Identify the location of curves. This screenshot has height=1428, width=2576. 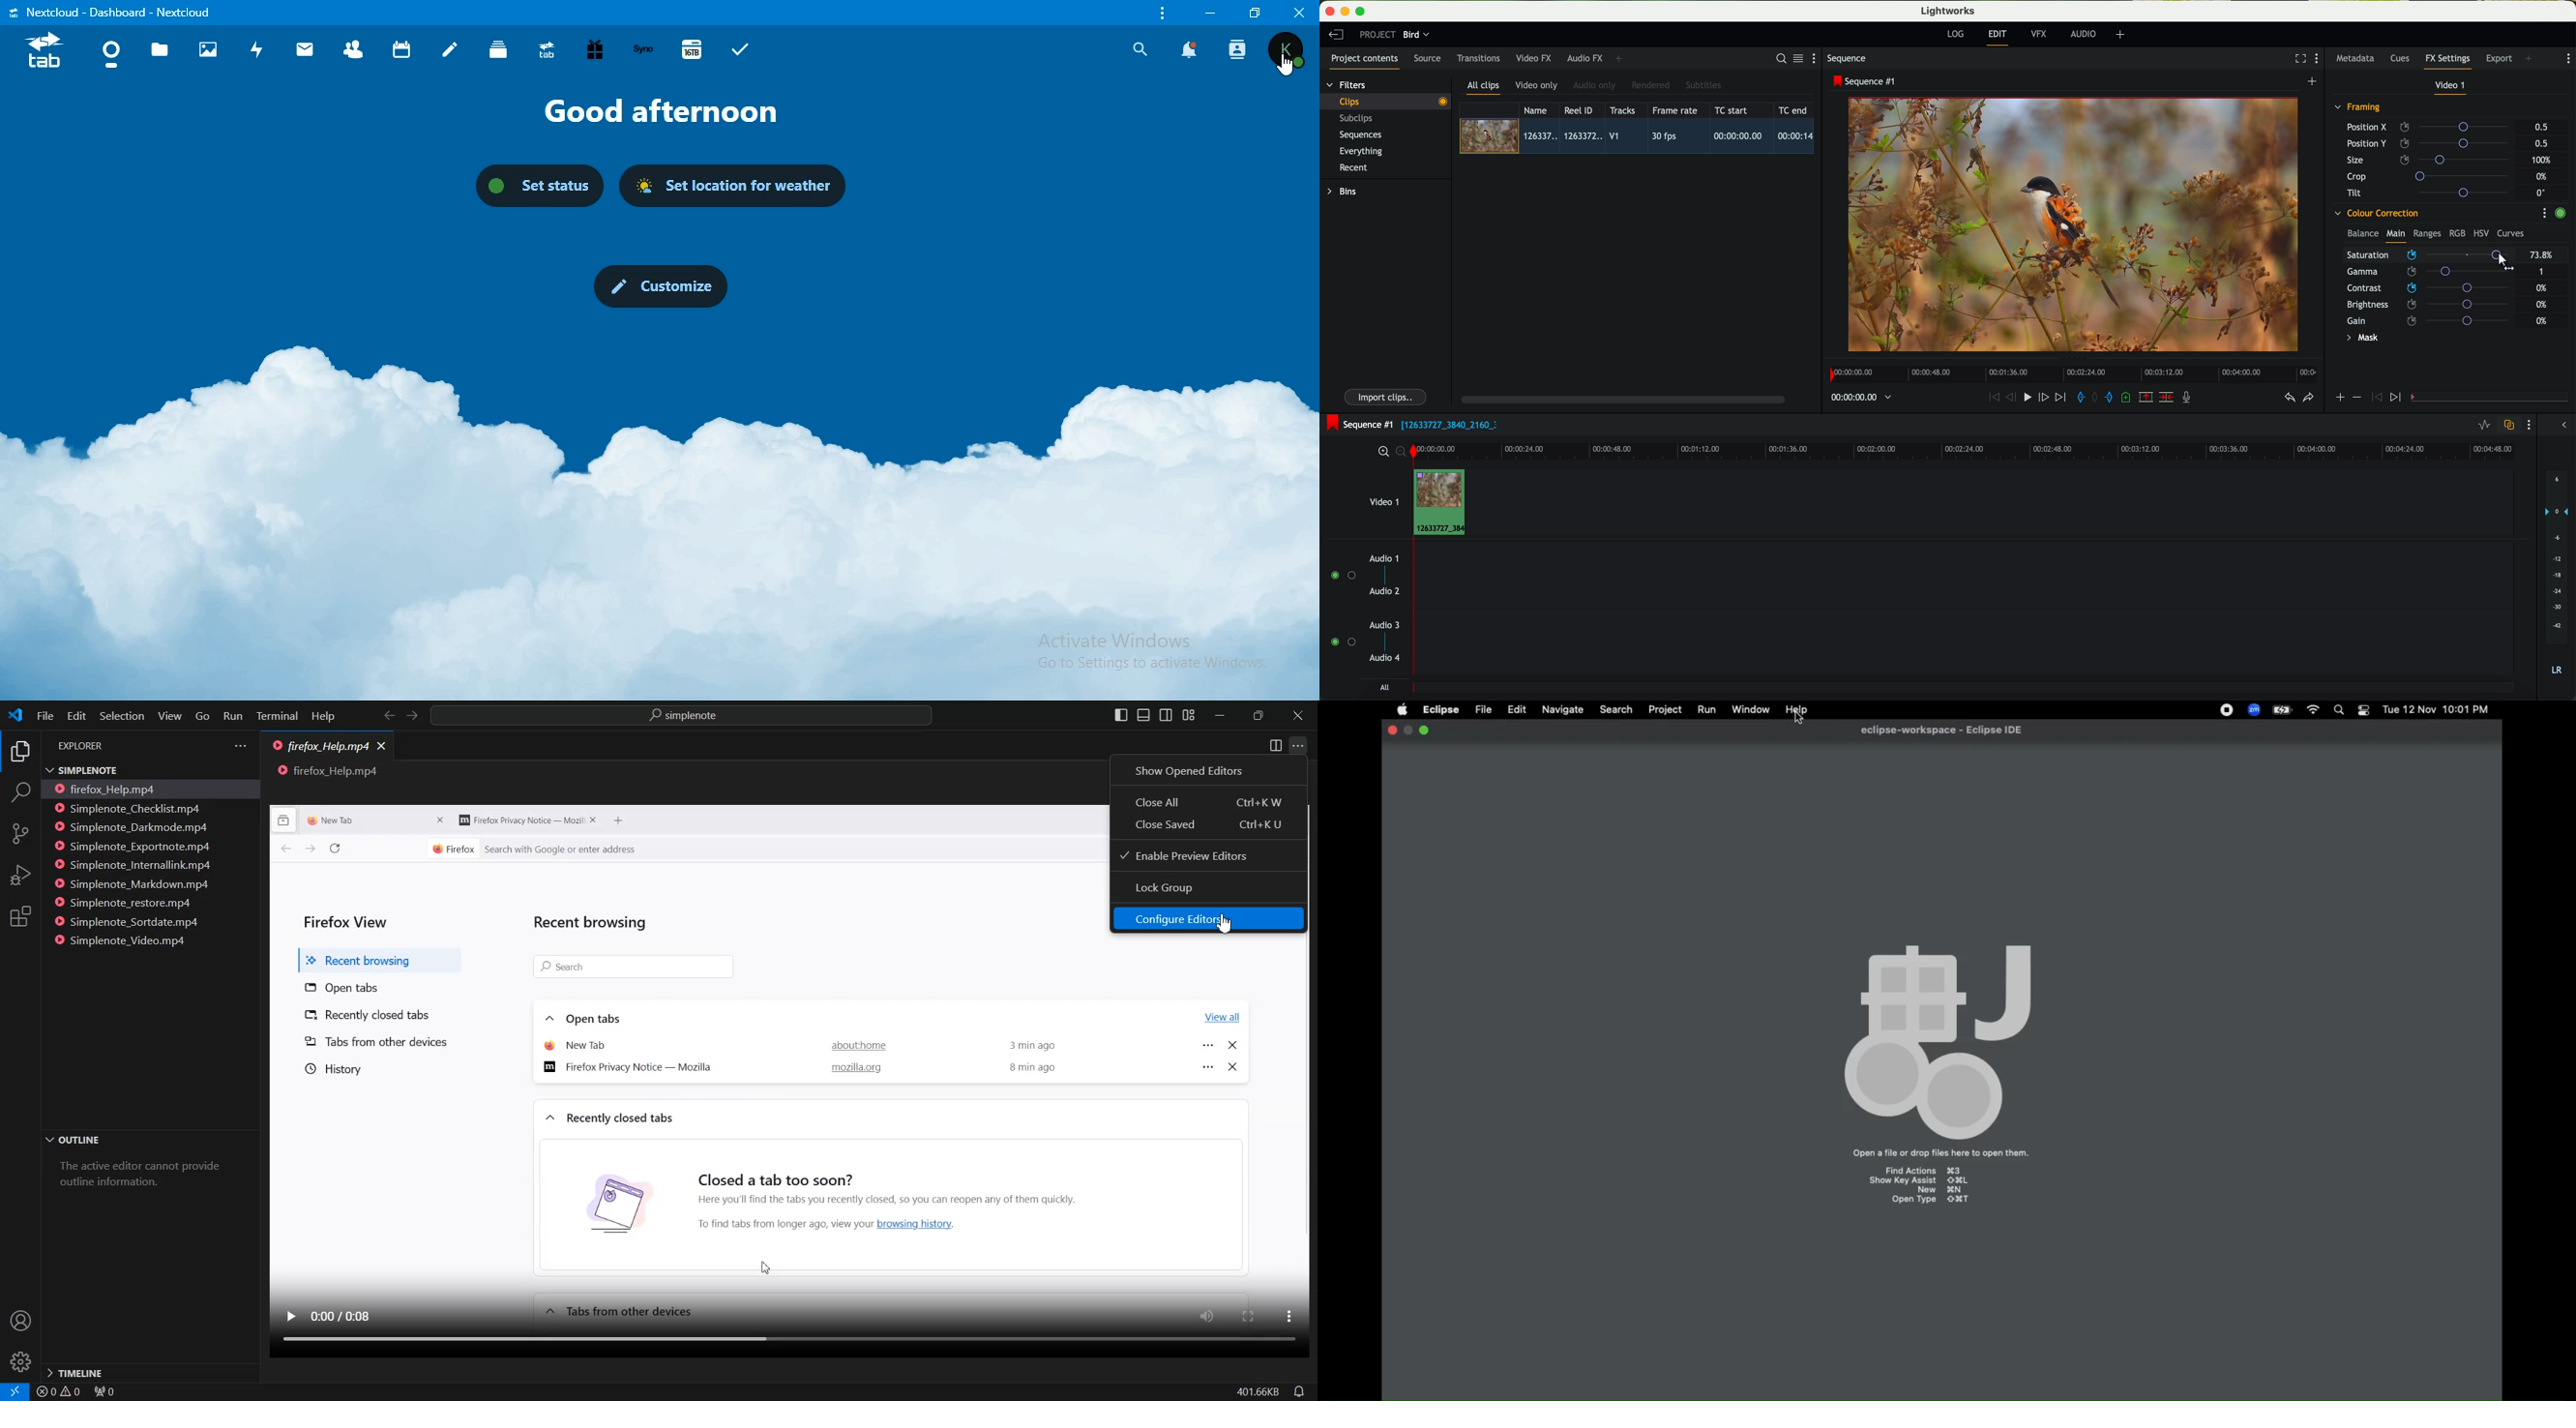
(2511, 234).